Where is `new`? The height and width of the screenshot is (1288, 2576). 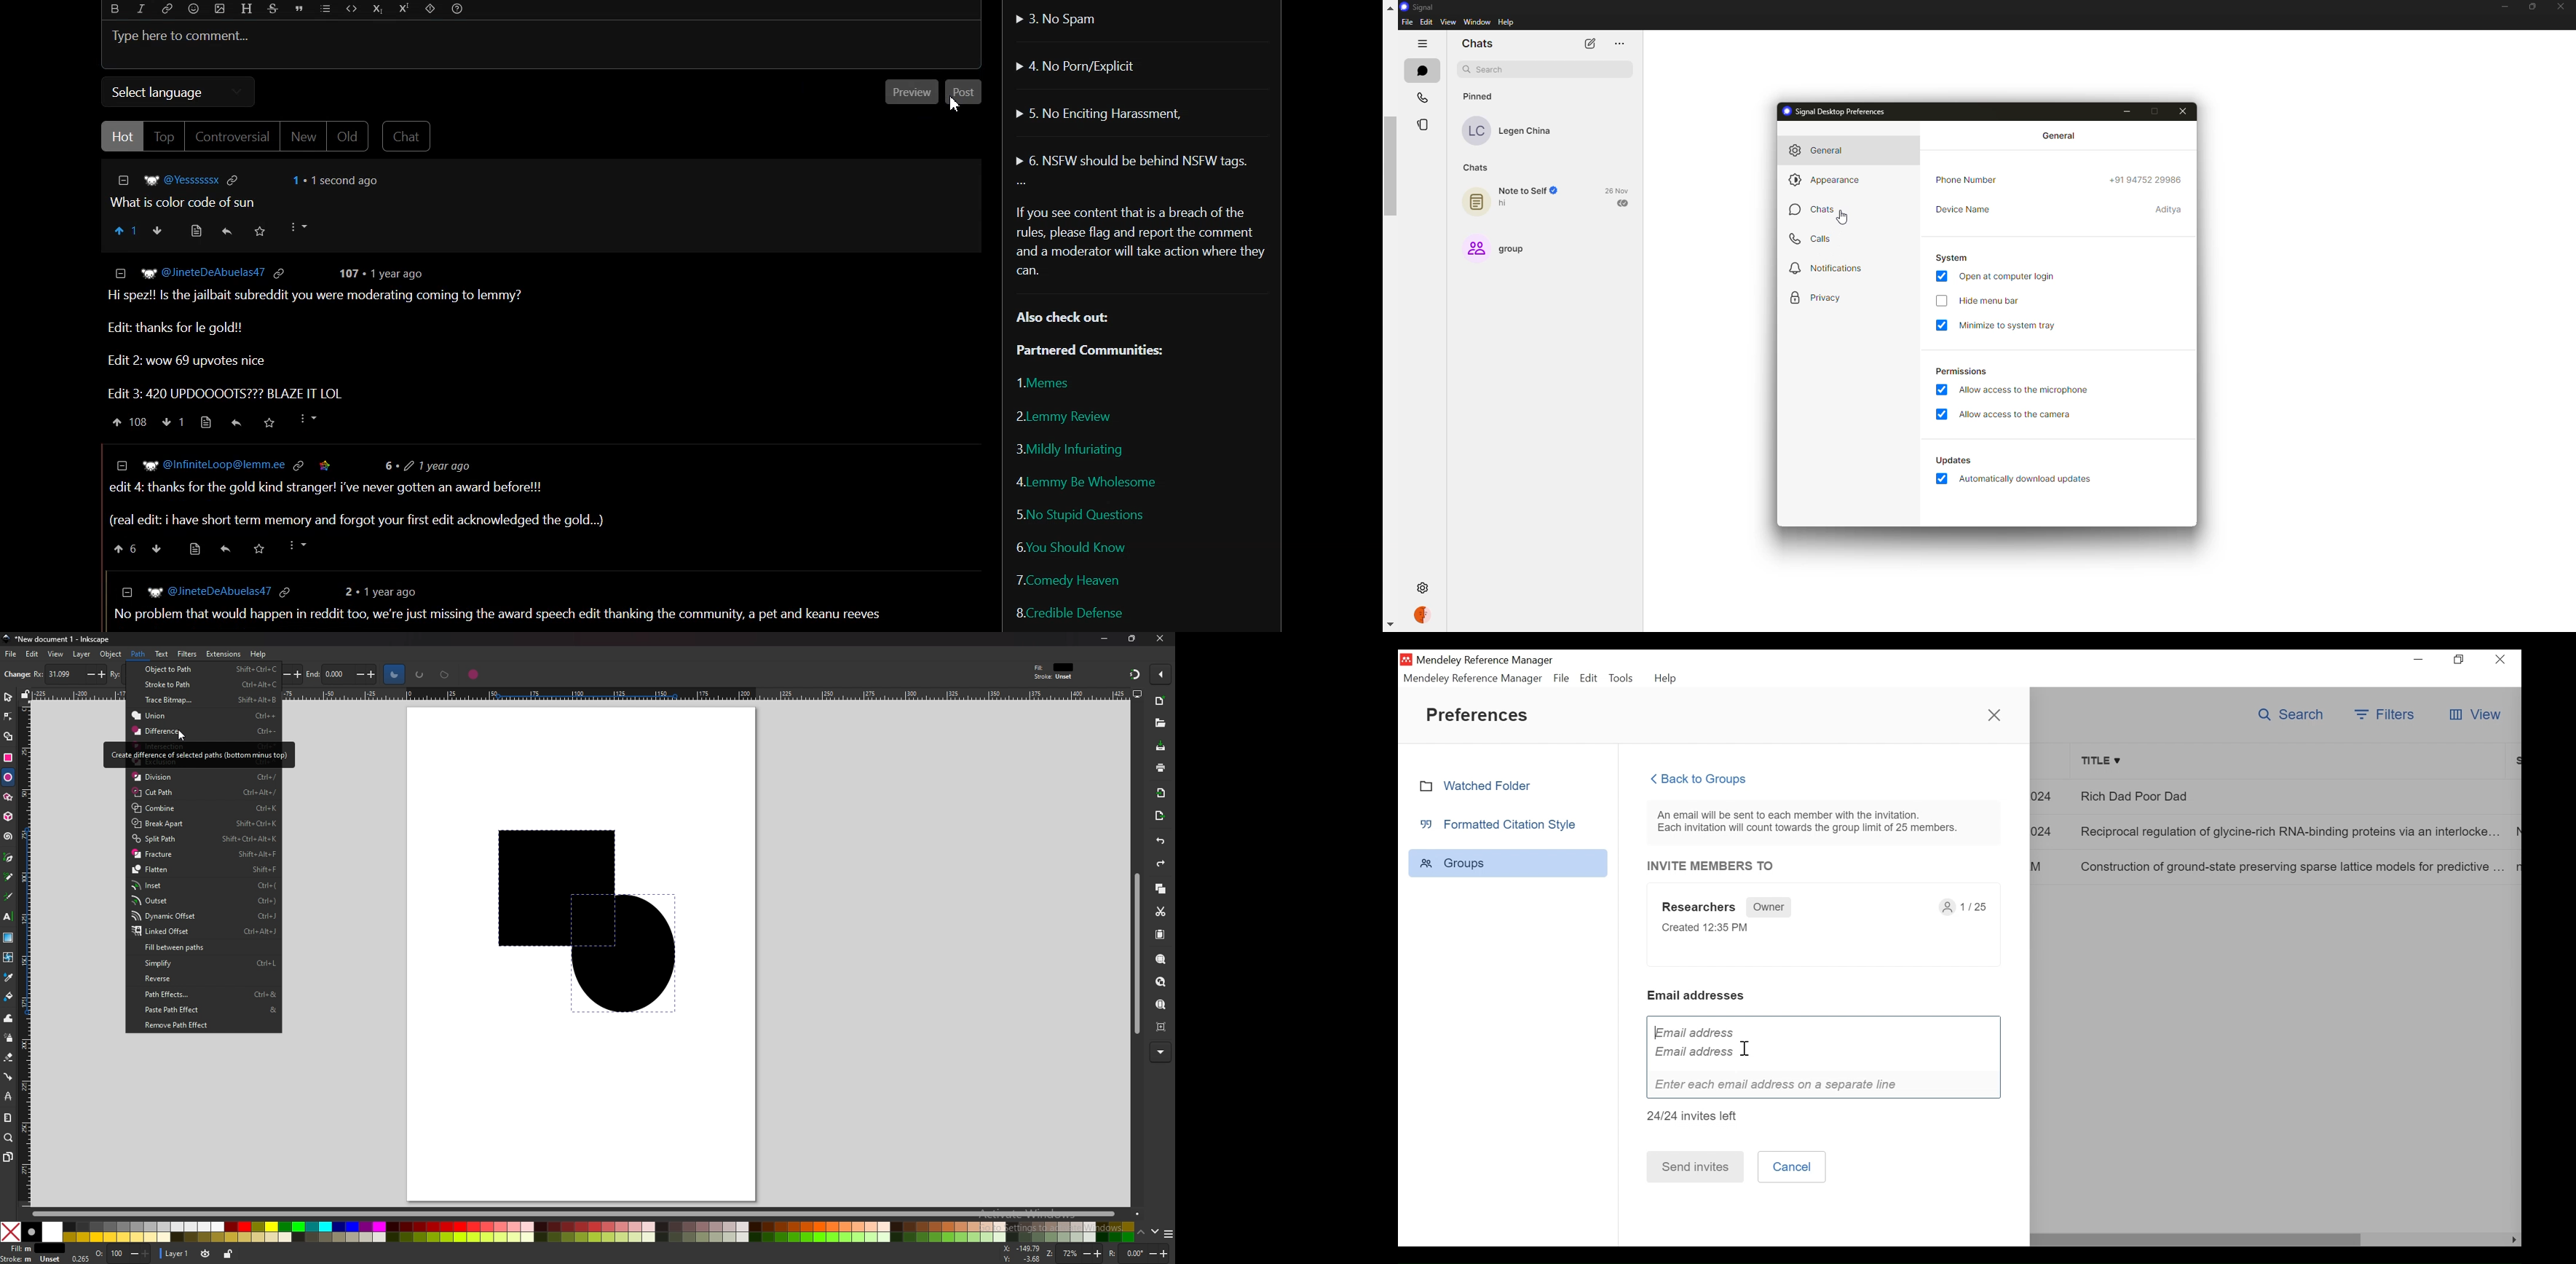
new is located at coordinates (15, 675).